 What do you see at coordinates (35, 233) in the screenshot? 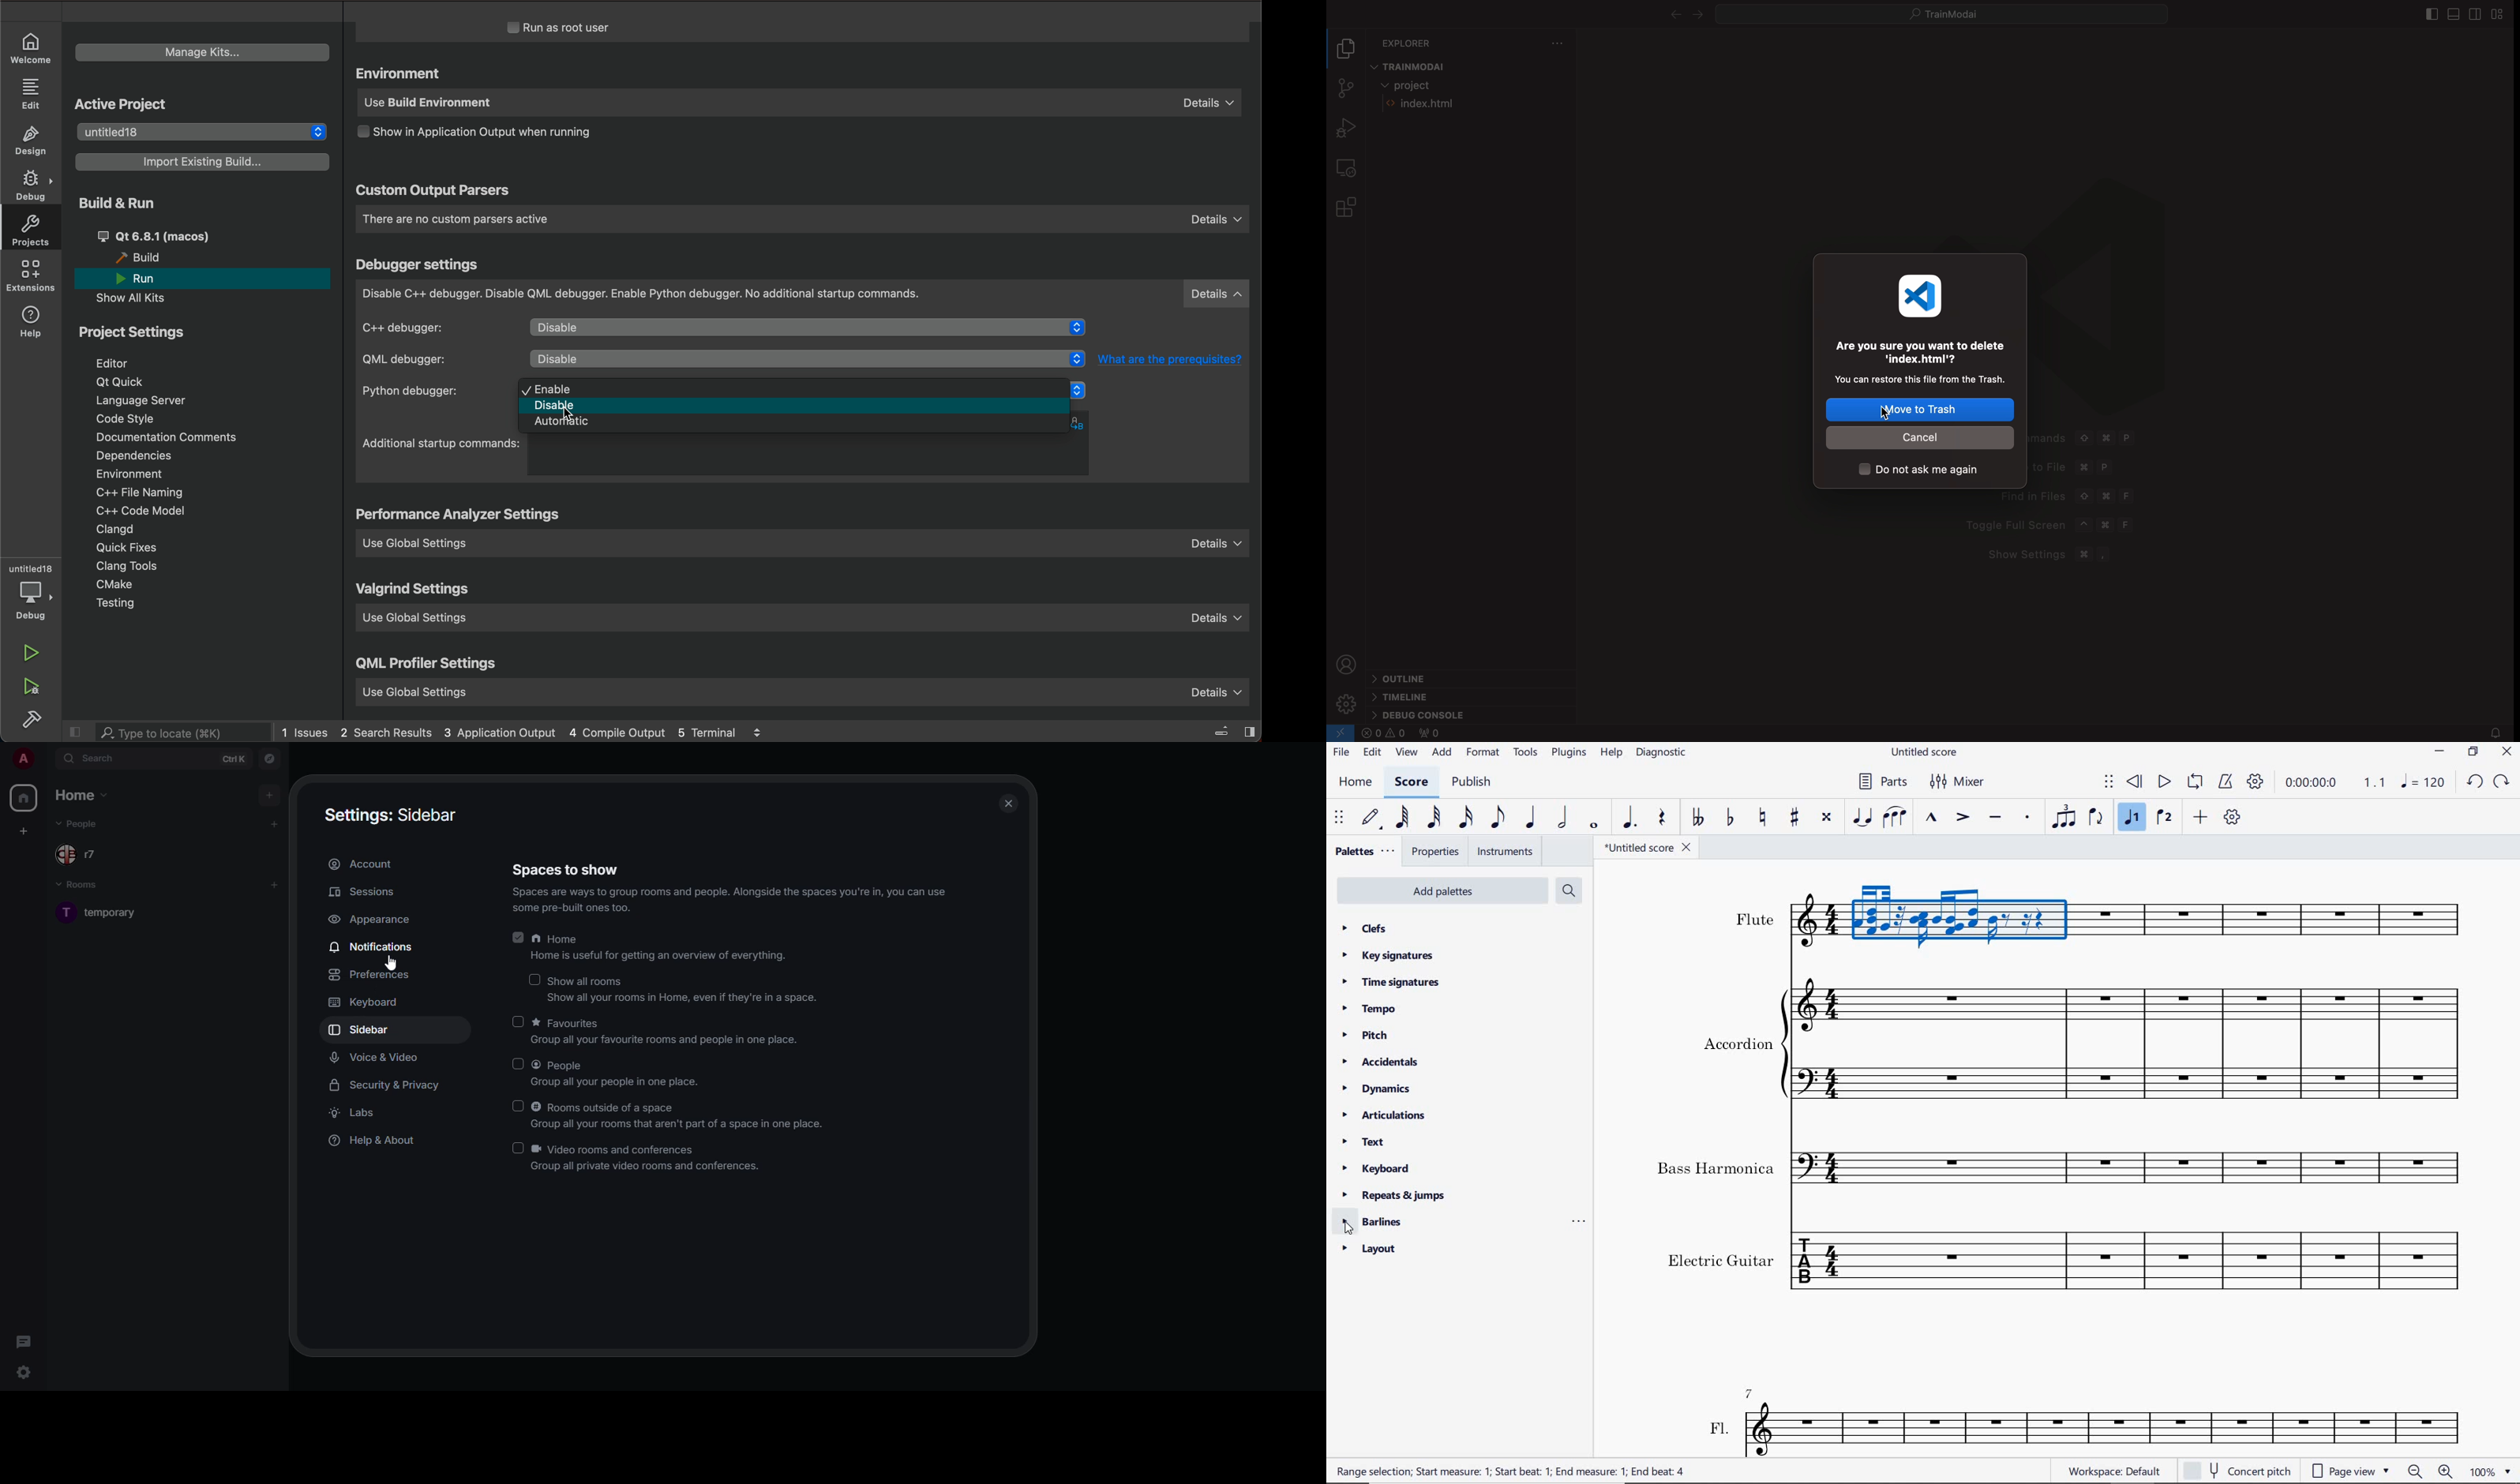
I see `projects` at bounding box center [35, 233].